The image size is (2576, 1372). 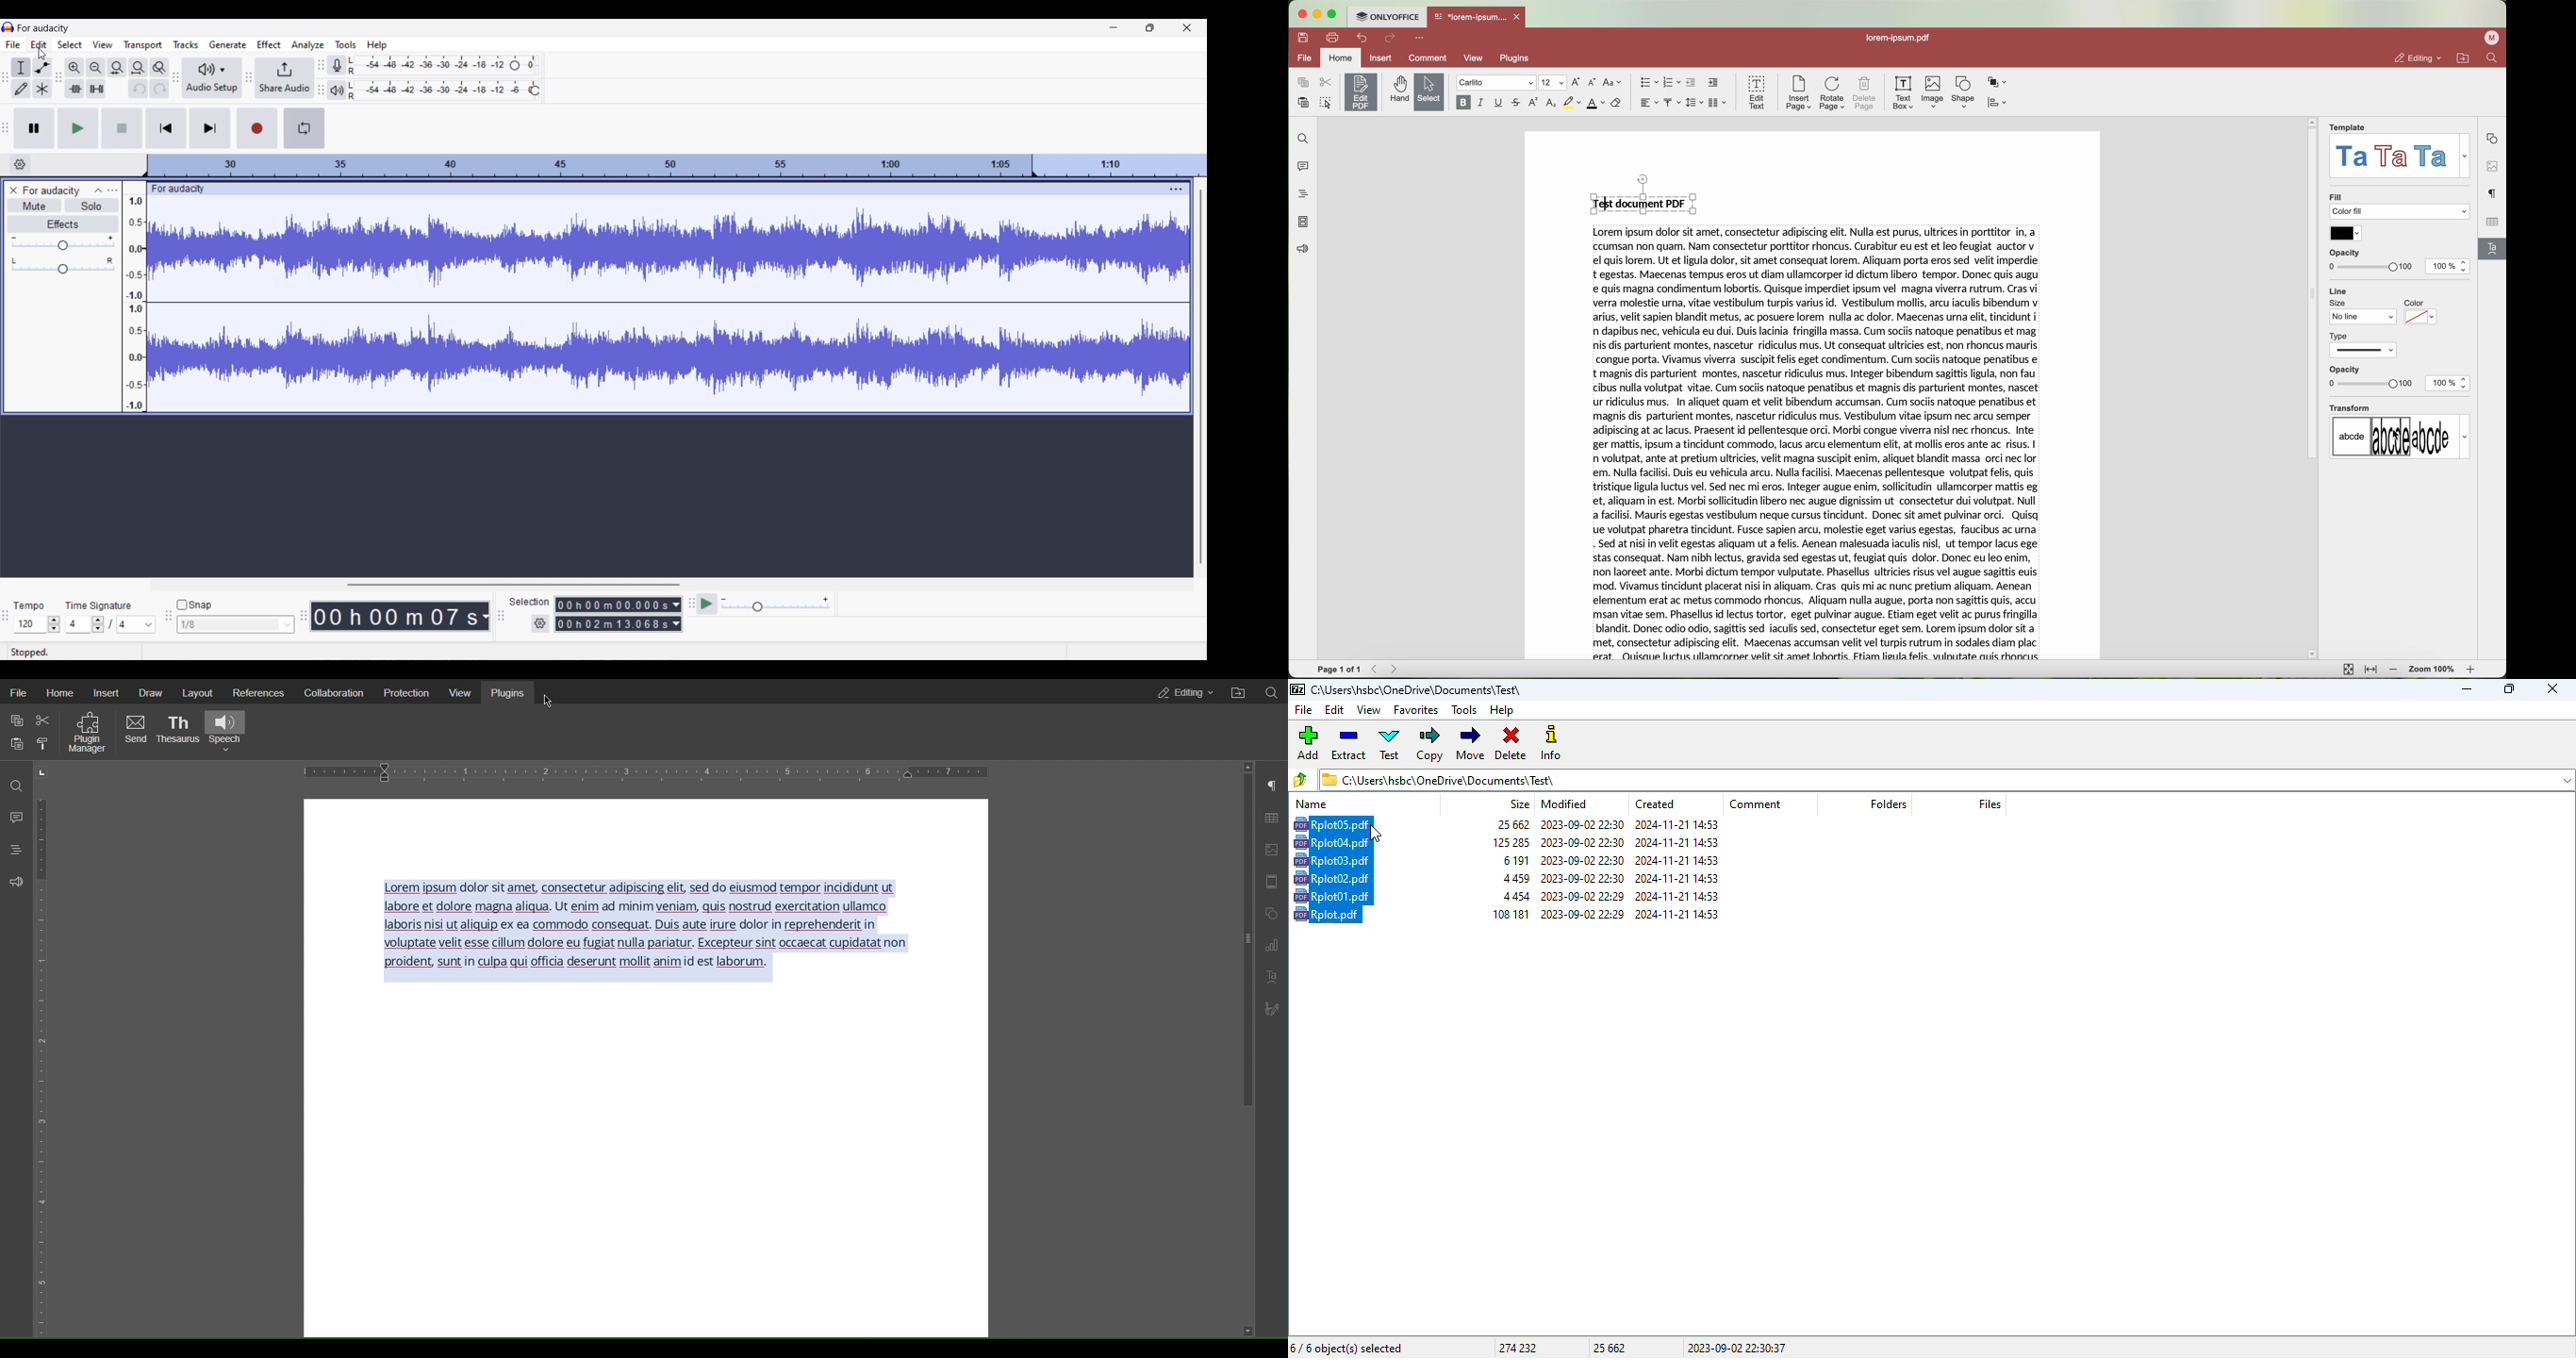 I want to click on Current track, so click(x=657, y=304).